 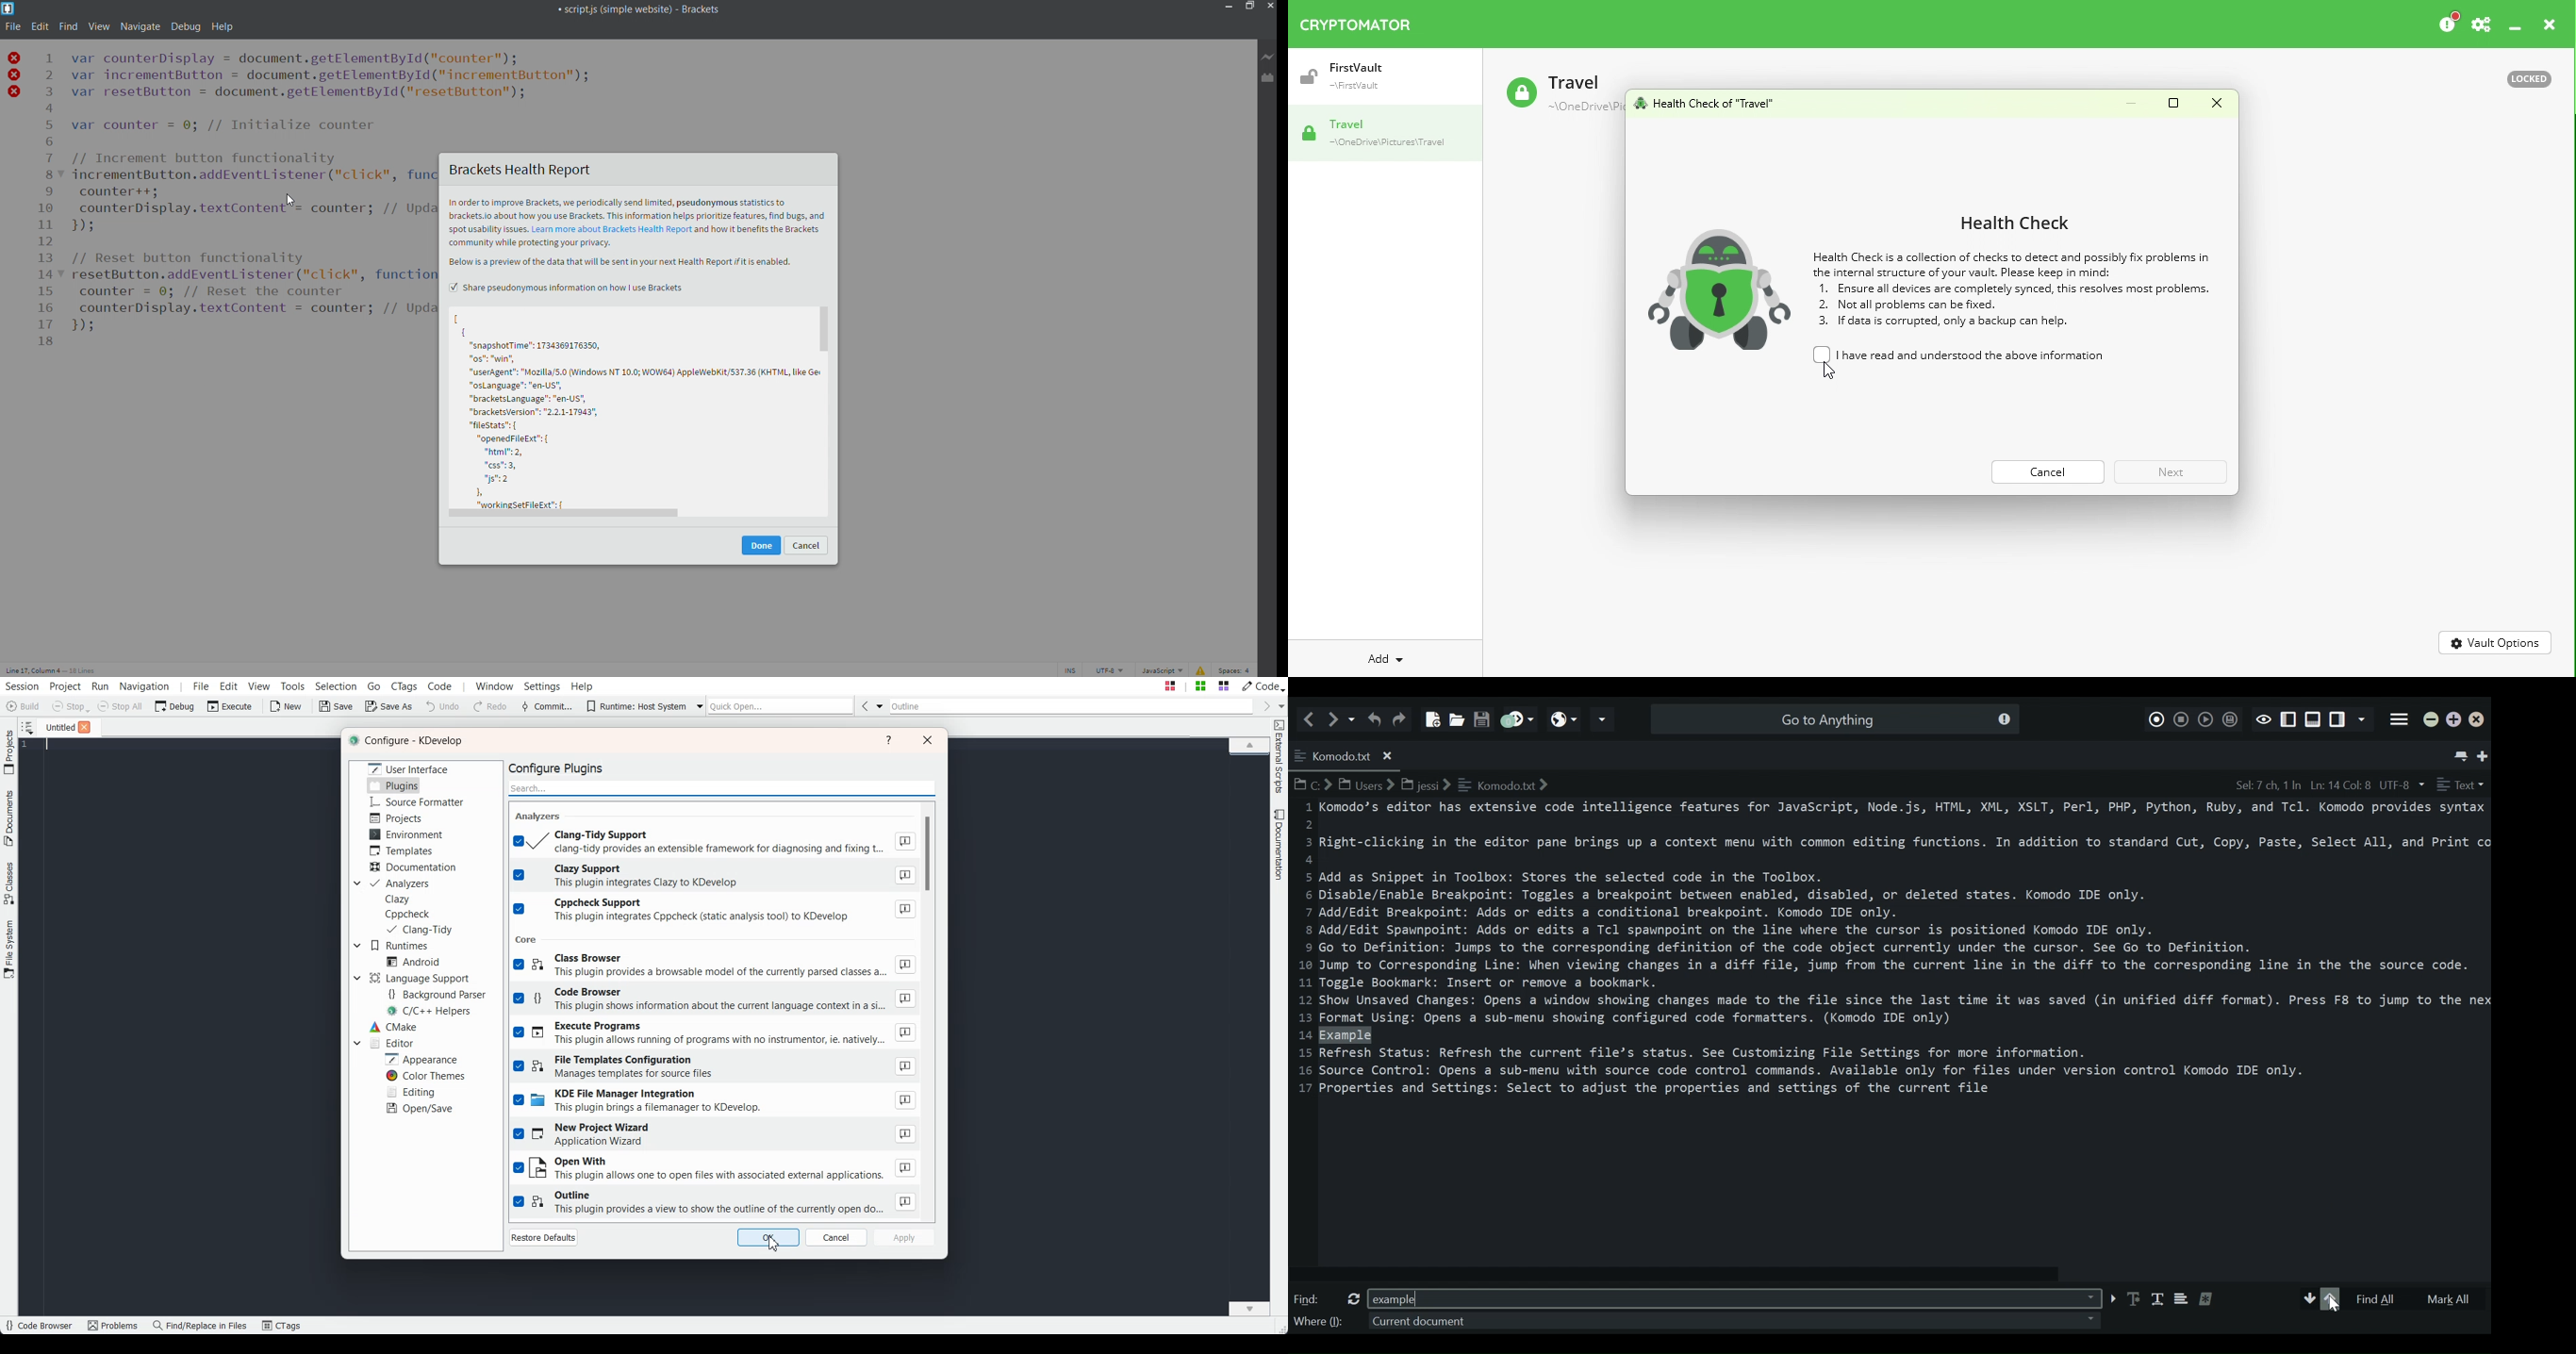 I want to click on cancel, so click(x=807, y=545).